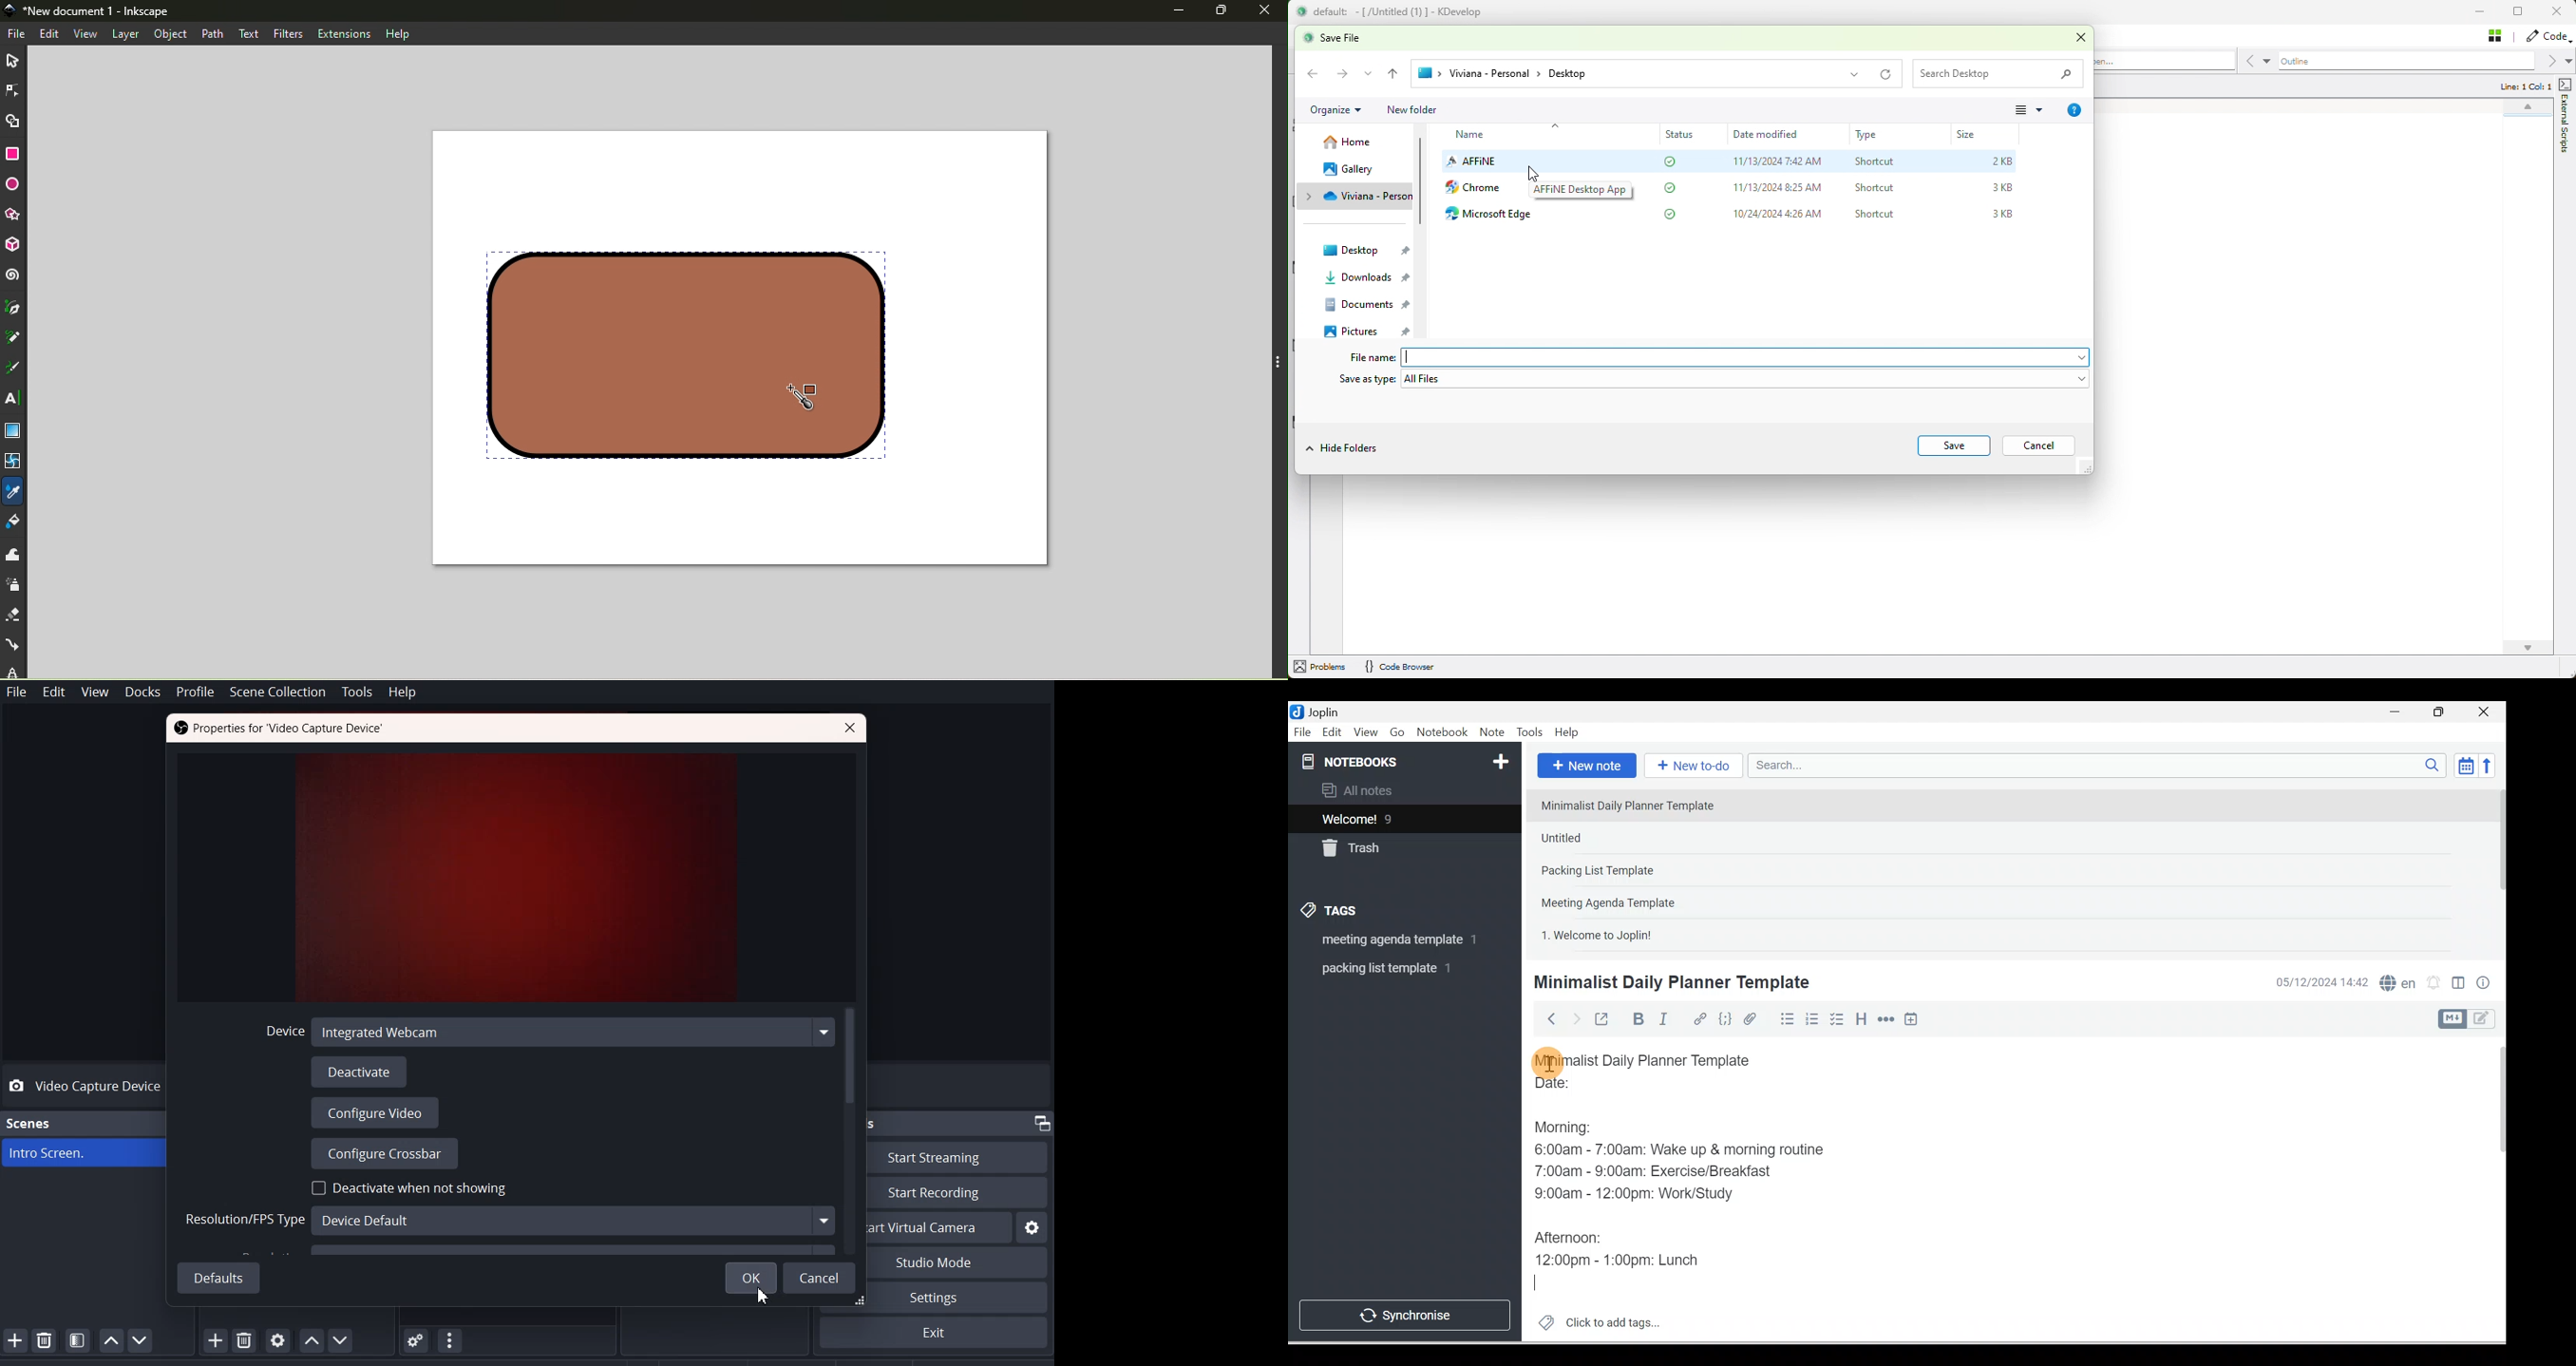  What do you see at coordinates (15, 276) in the screenshot?
I see `Spiral` at bounding box center [15, 276].